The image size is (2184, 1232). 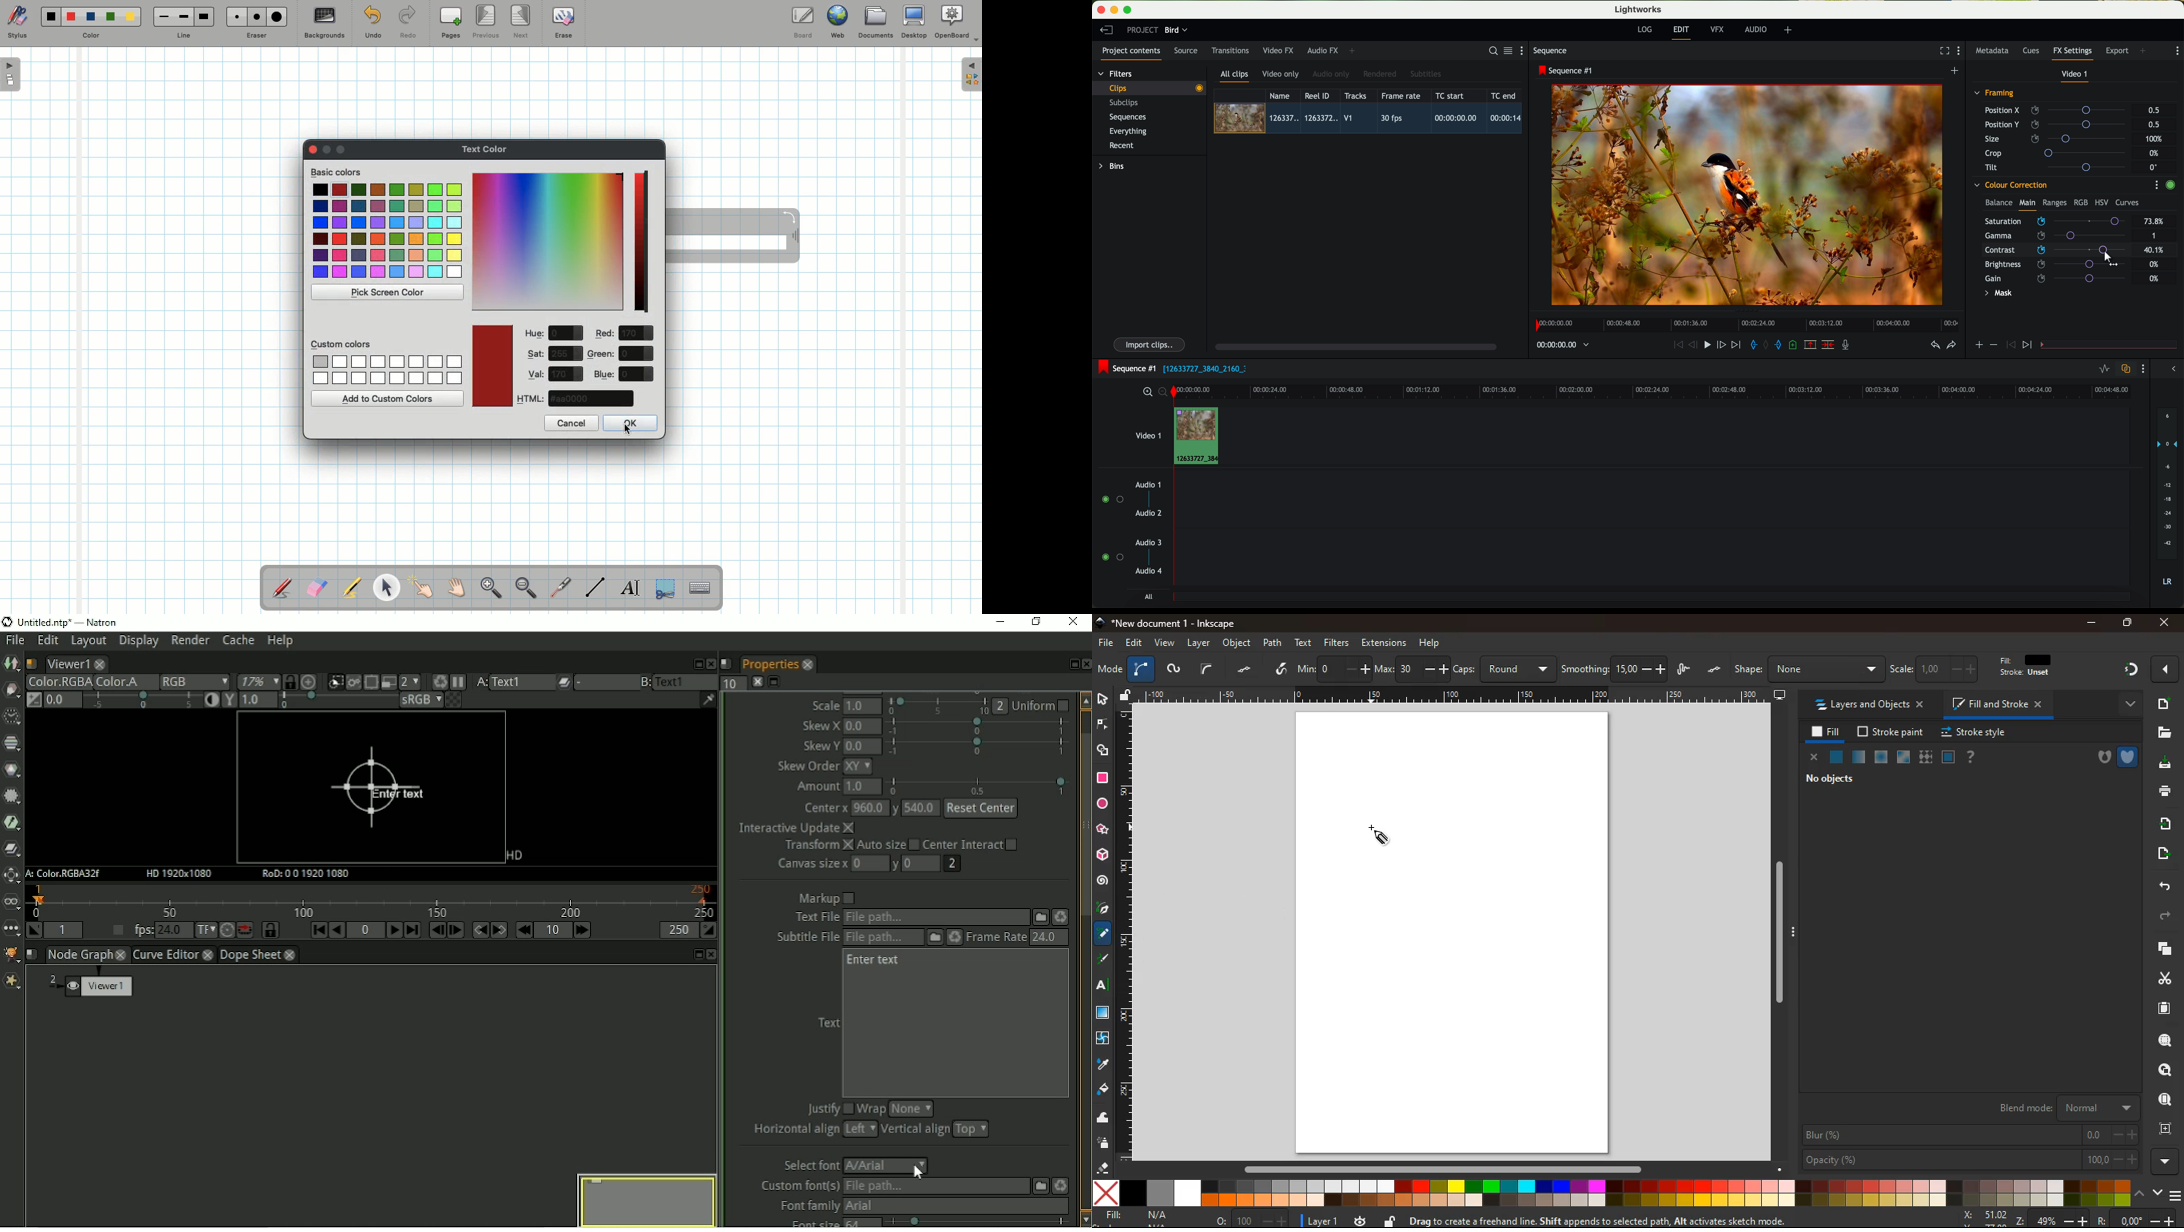 What do you see at coordinates (2166, 919) in the screenshot?
I see `forward` at bounding box center [2166, 919].